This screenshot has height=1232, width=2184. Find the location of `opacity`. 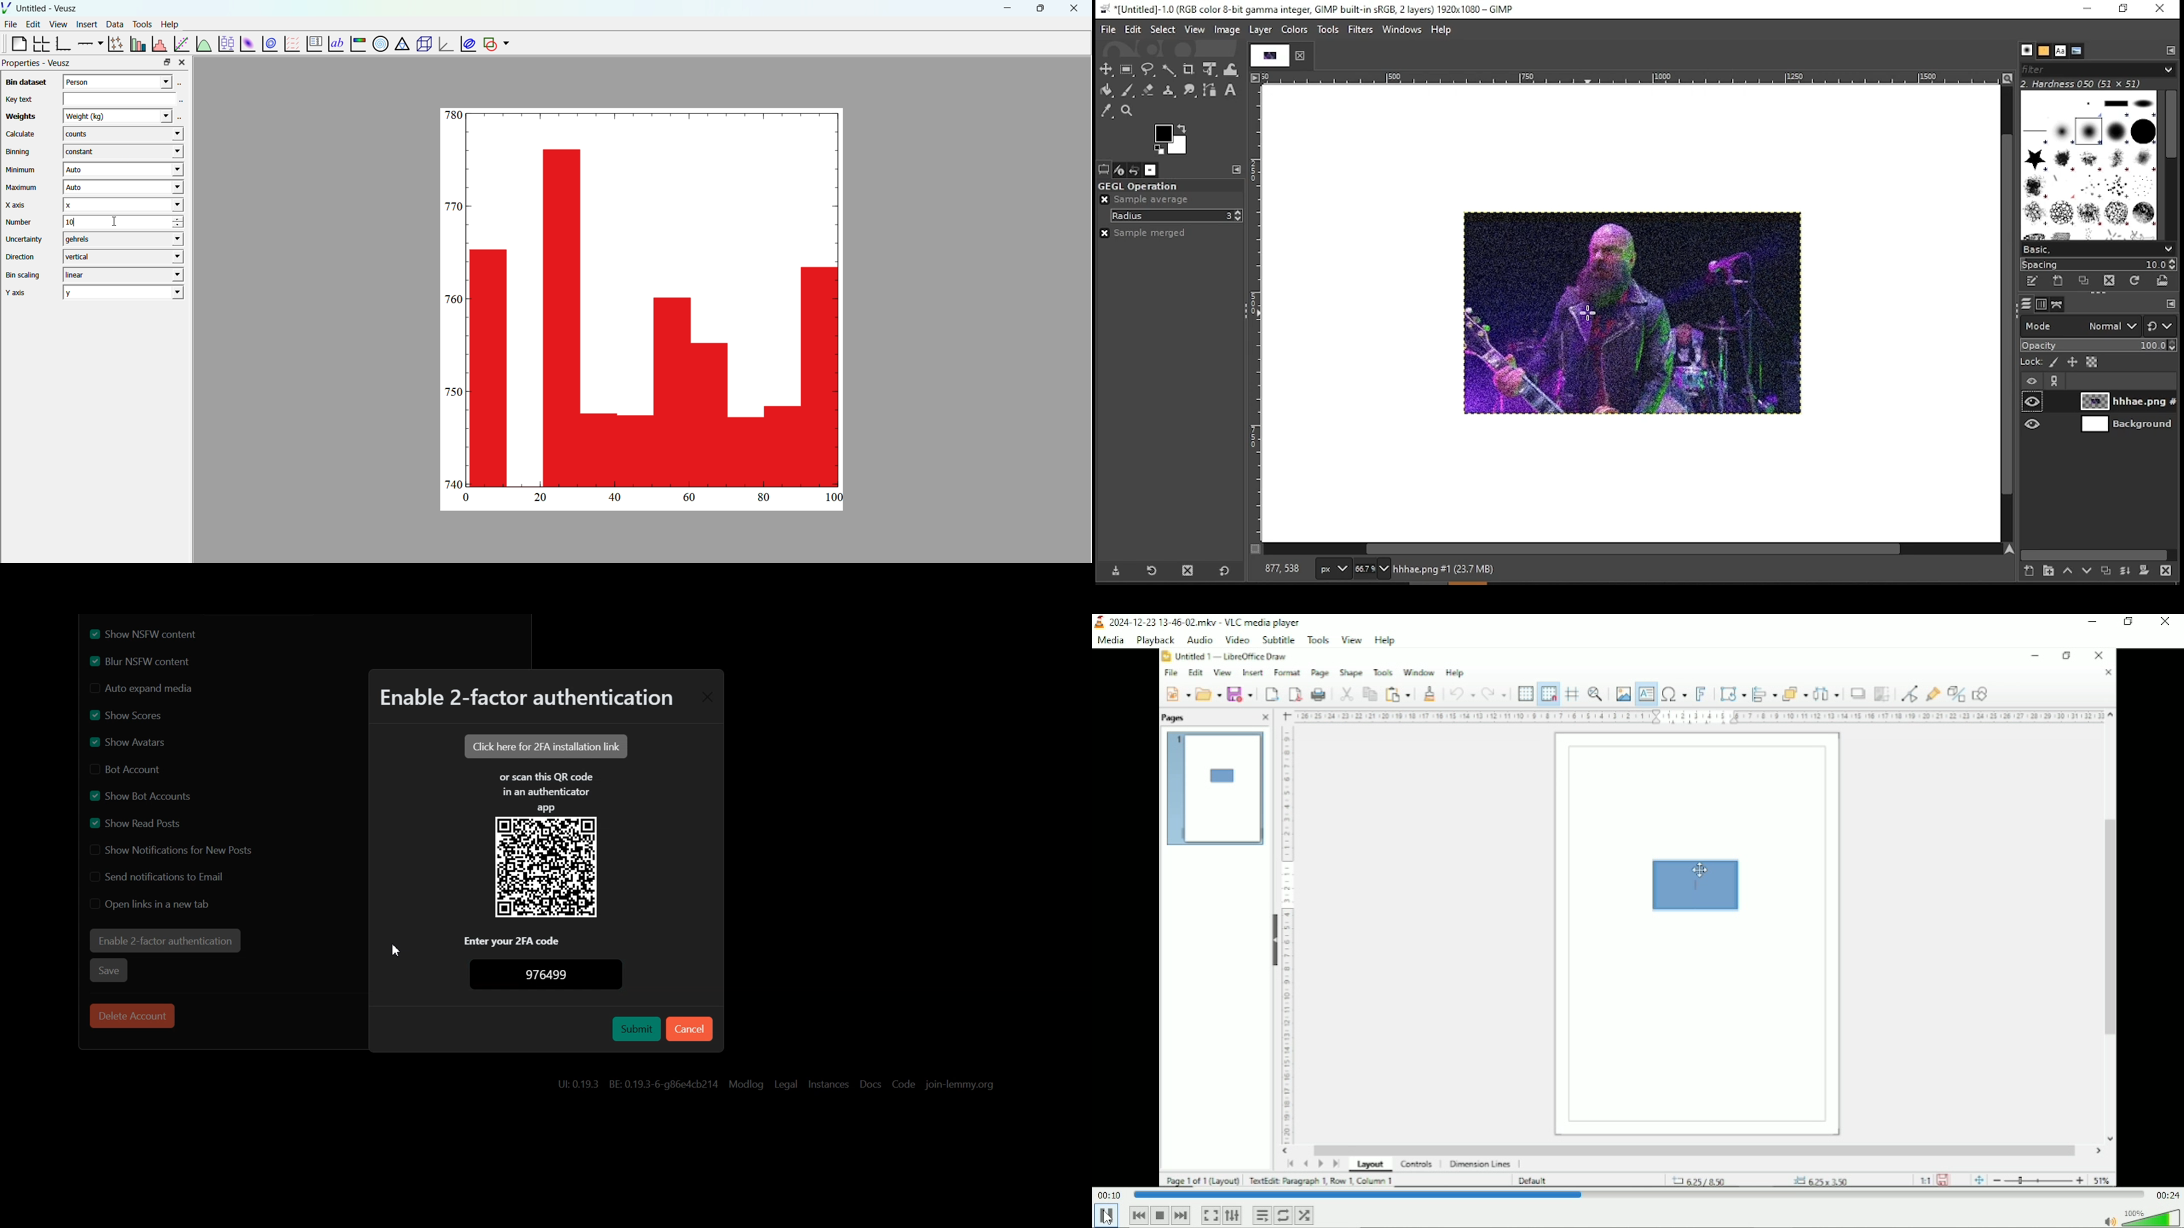

opacity is located at coordinates (2097, 345).